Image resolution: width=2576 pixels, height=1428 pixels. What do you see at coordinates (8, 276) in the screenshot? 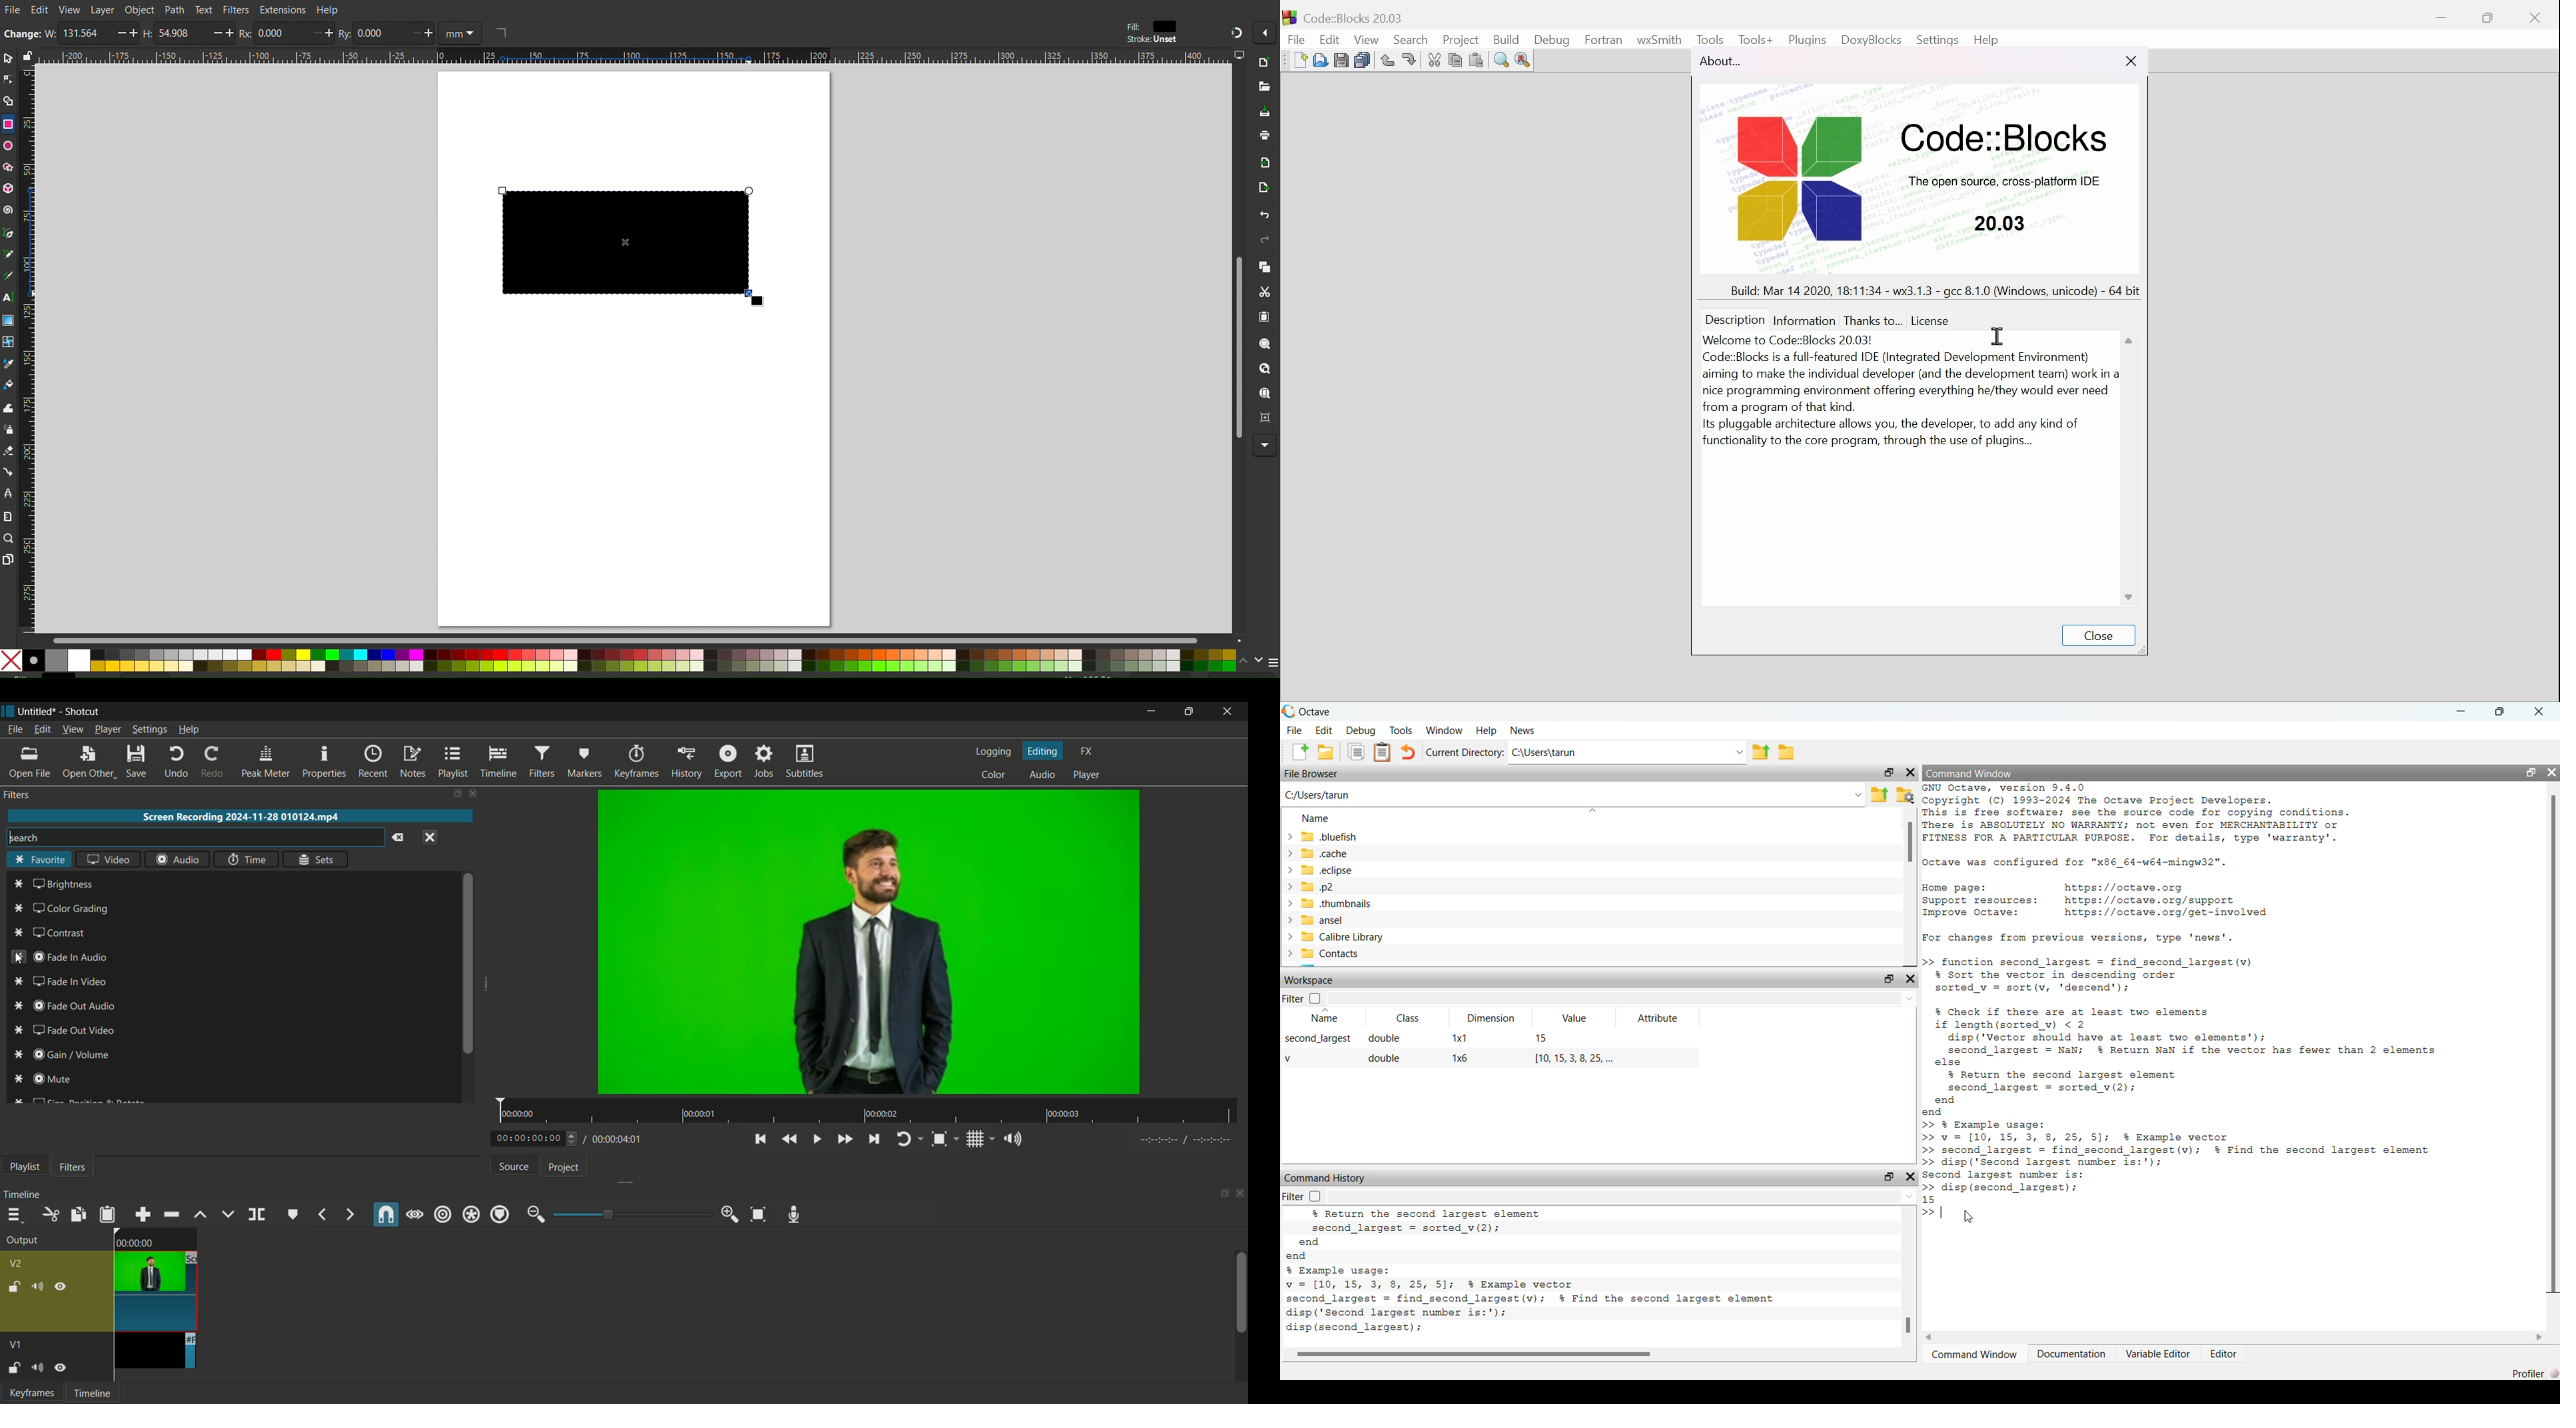
I see `Calligraphy Tool` at bounding box center [8, 276].